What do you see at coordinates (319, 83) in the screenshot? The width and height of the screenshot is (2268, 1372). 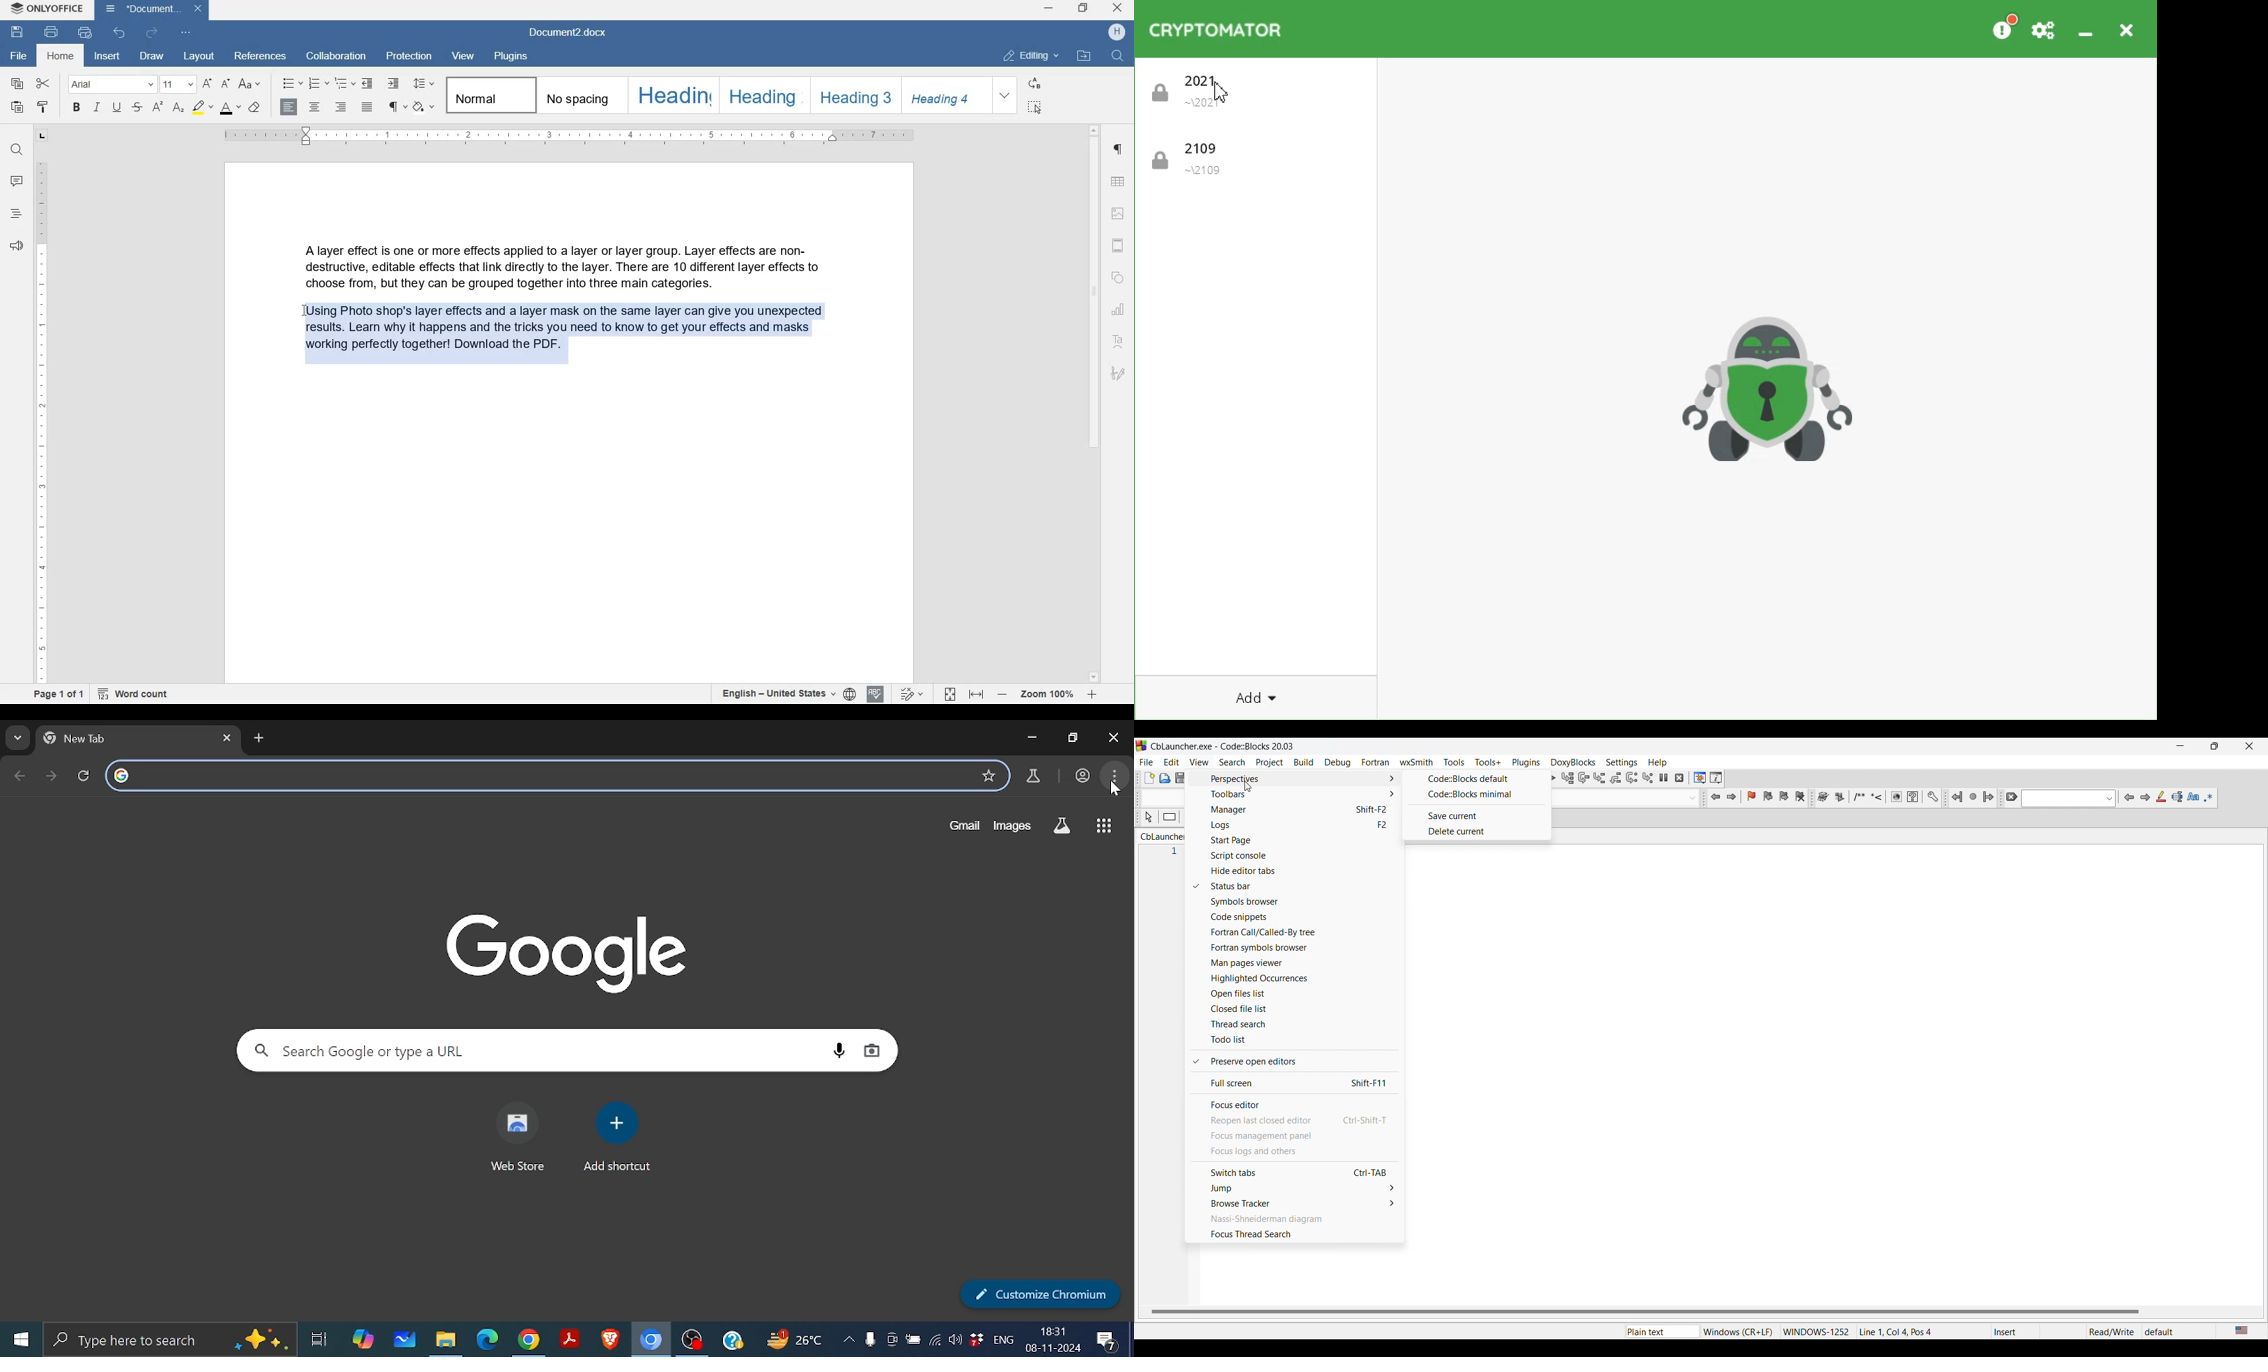 I see `NUMBERING` at bounding box center [319, 83].